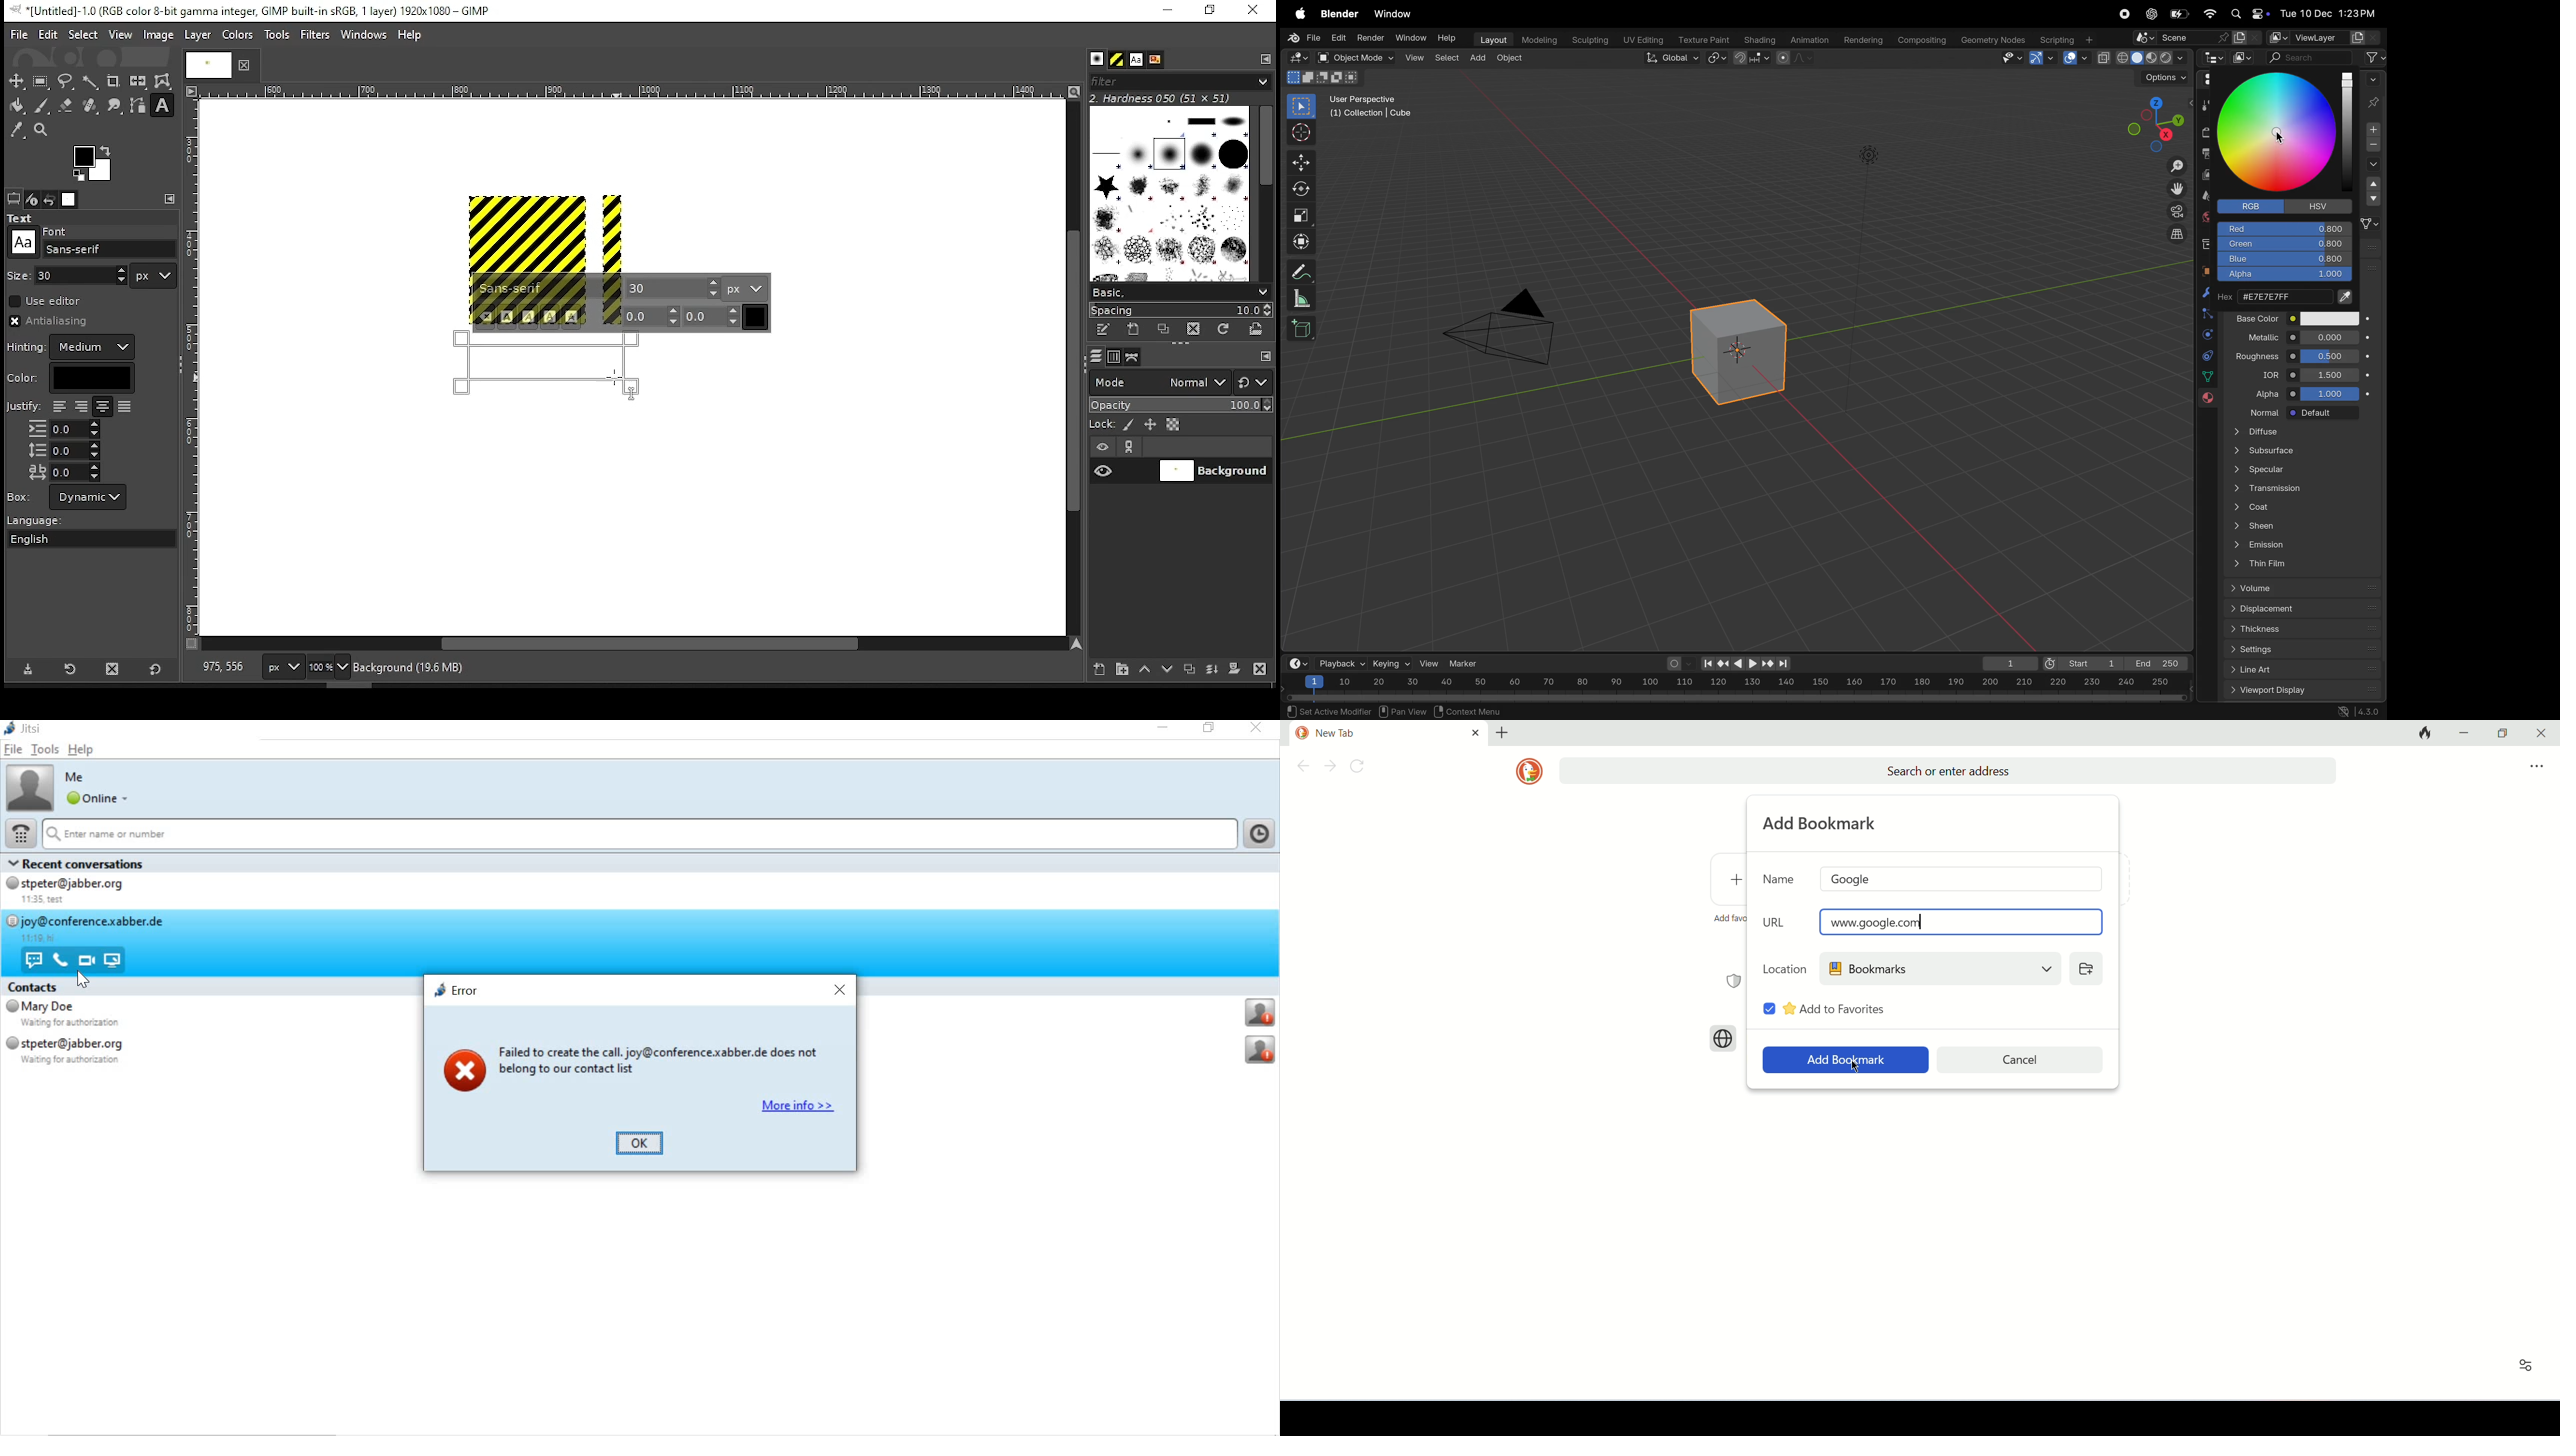 Image resolution: width=2576 pixels, height=1456 pixels. Describe the element at coordinates (43, 749) in the screenshot. I see `tools` at that location.